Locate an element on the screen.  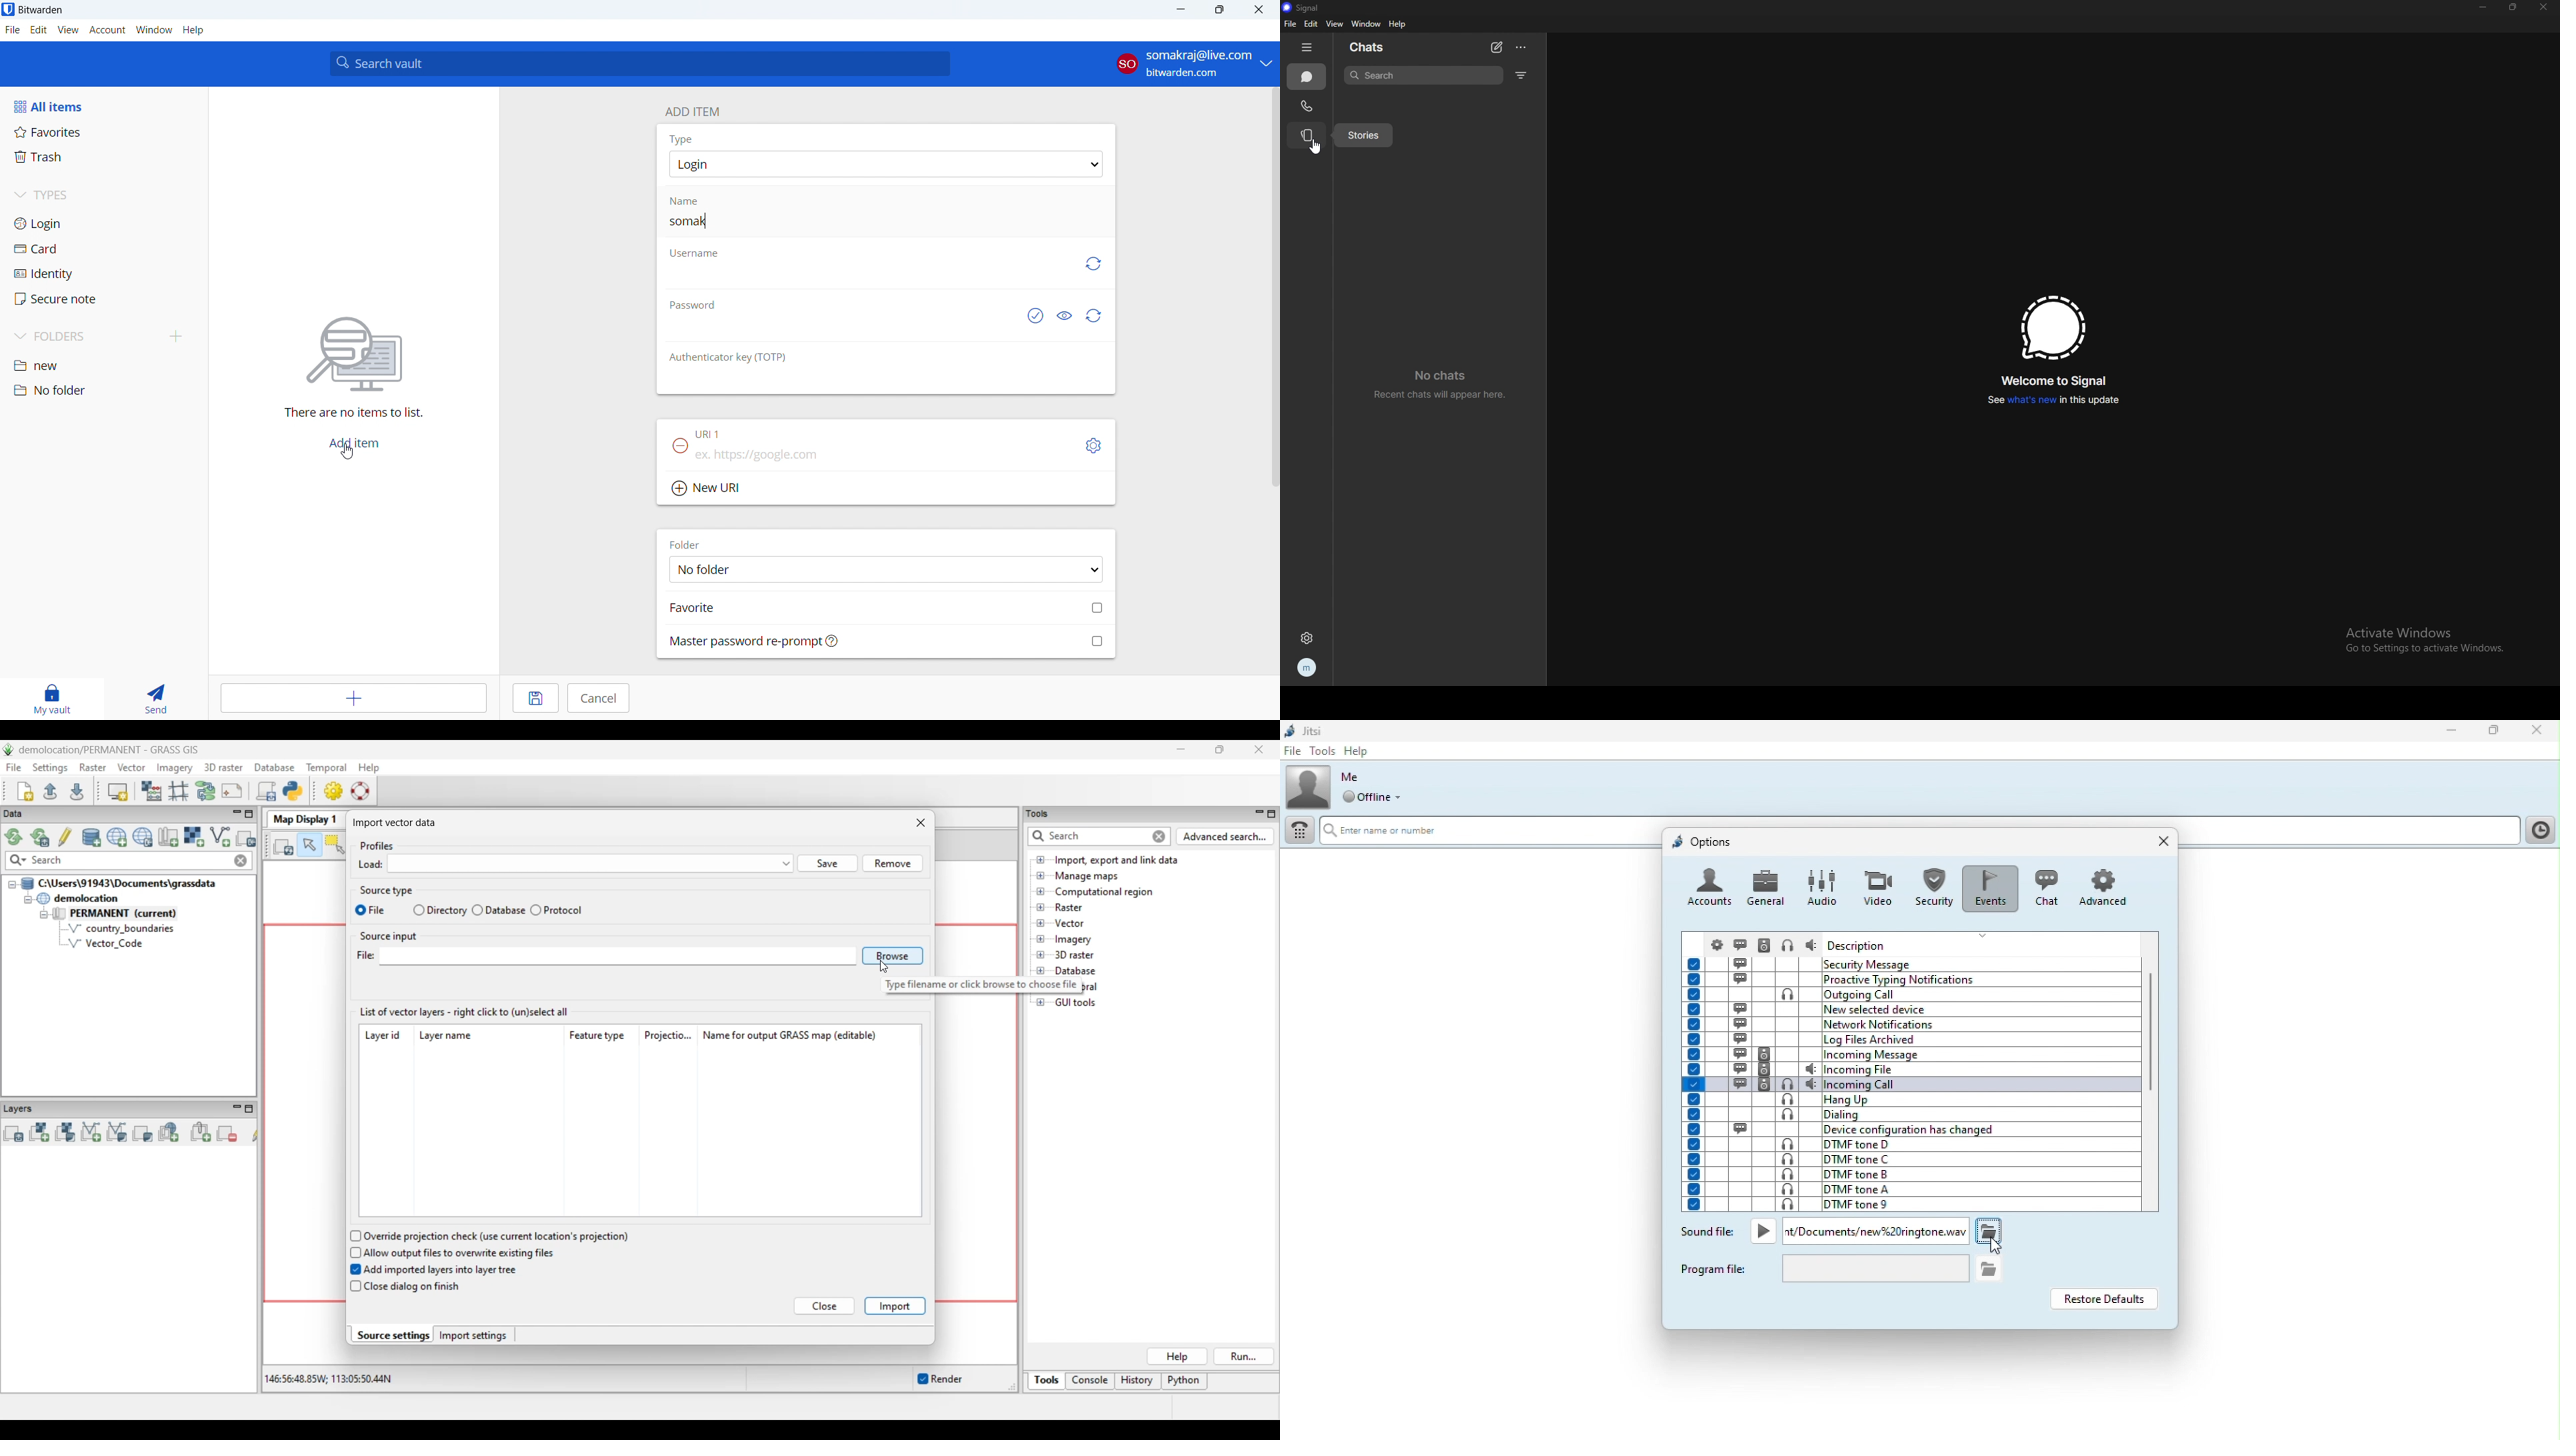
Audio is located at coordinates (1820, 886).